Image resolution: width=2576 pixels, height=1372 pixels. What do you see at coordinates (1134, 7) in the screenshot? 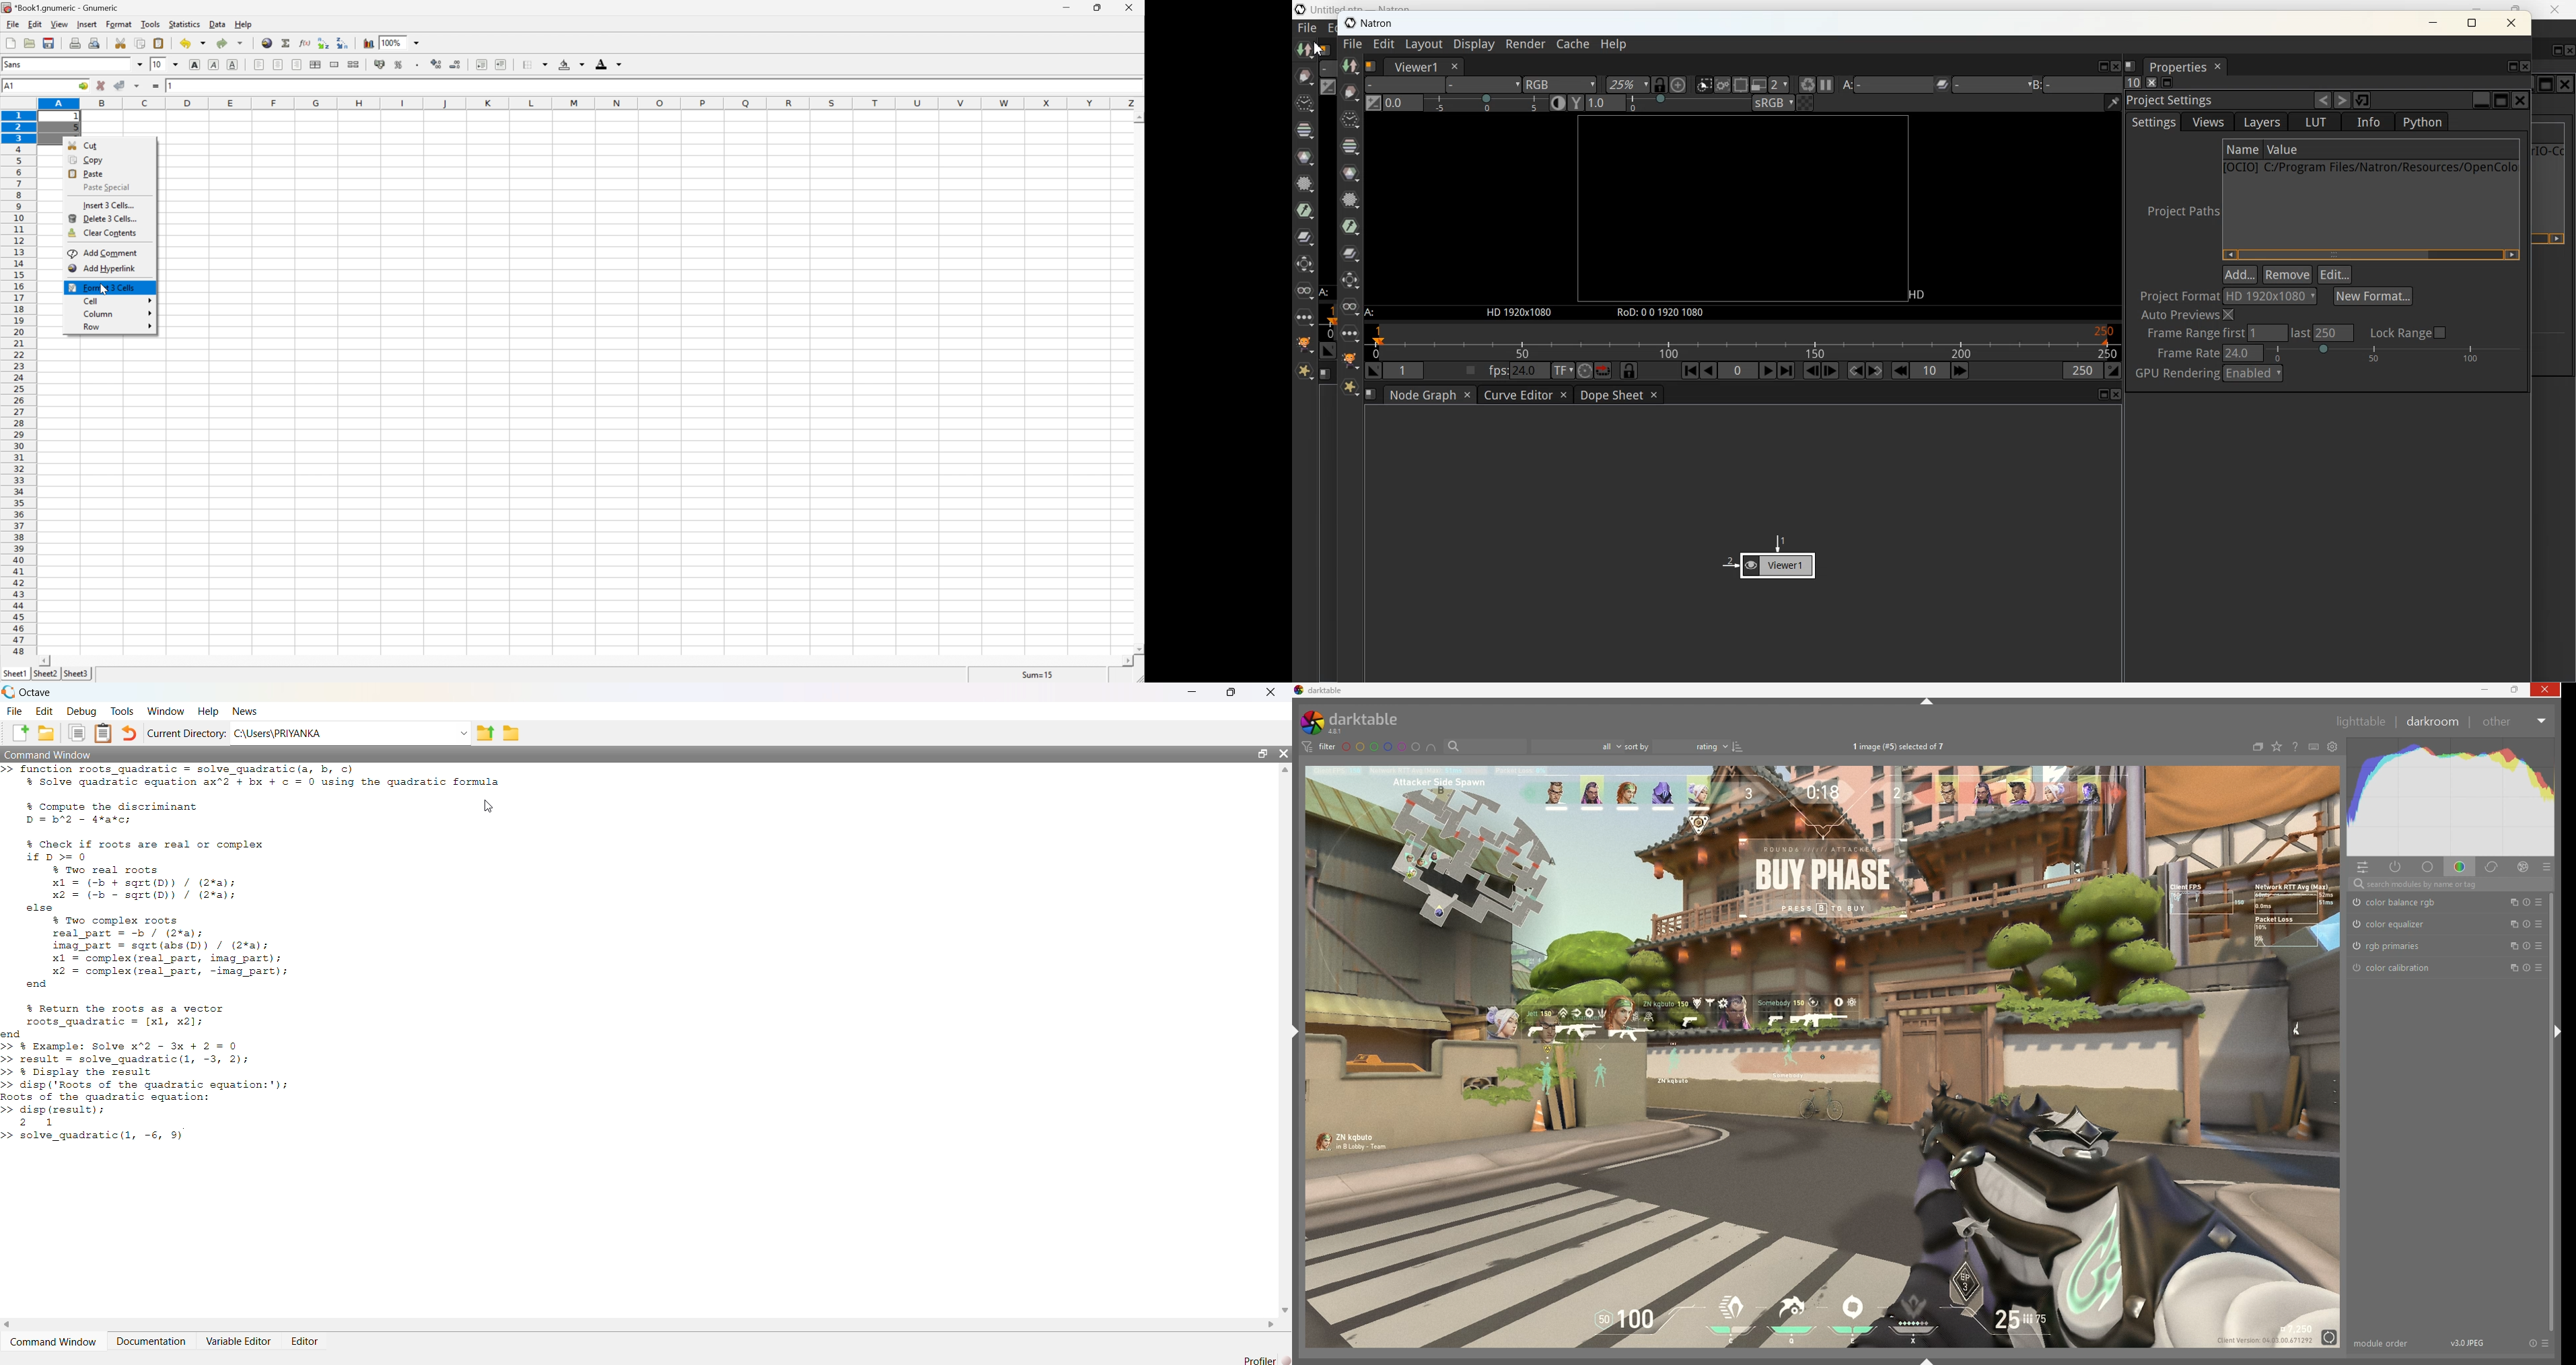
I see `close` at bounding box center [1134, 7].